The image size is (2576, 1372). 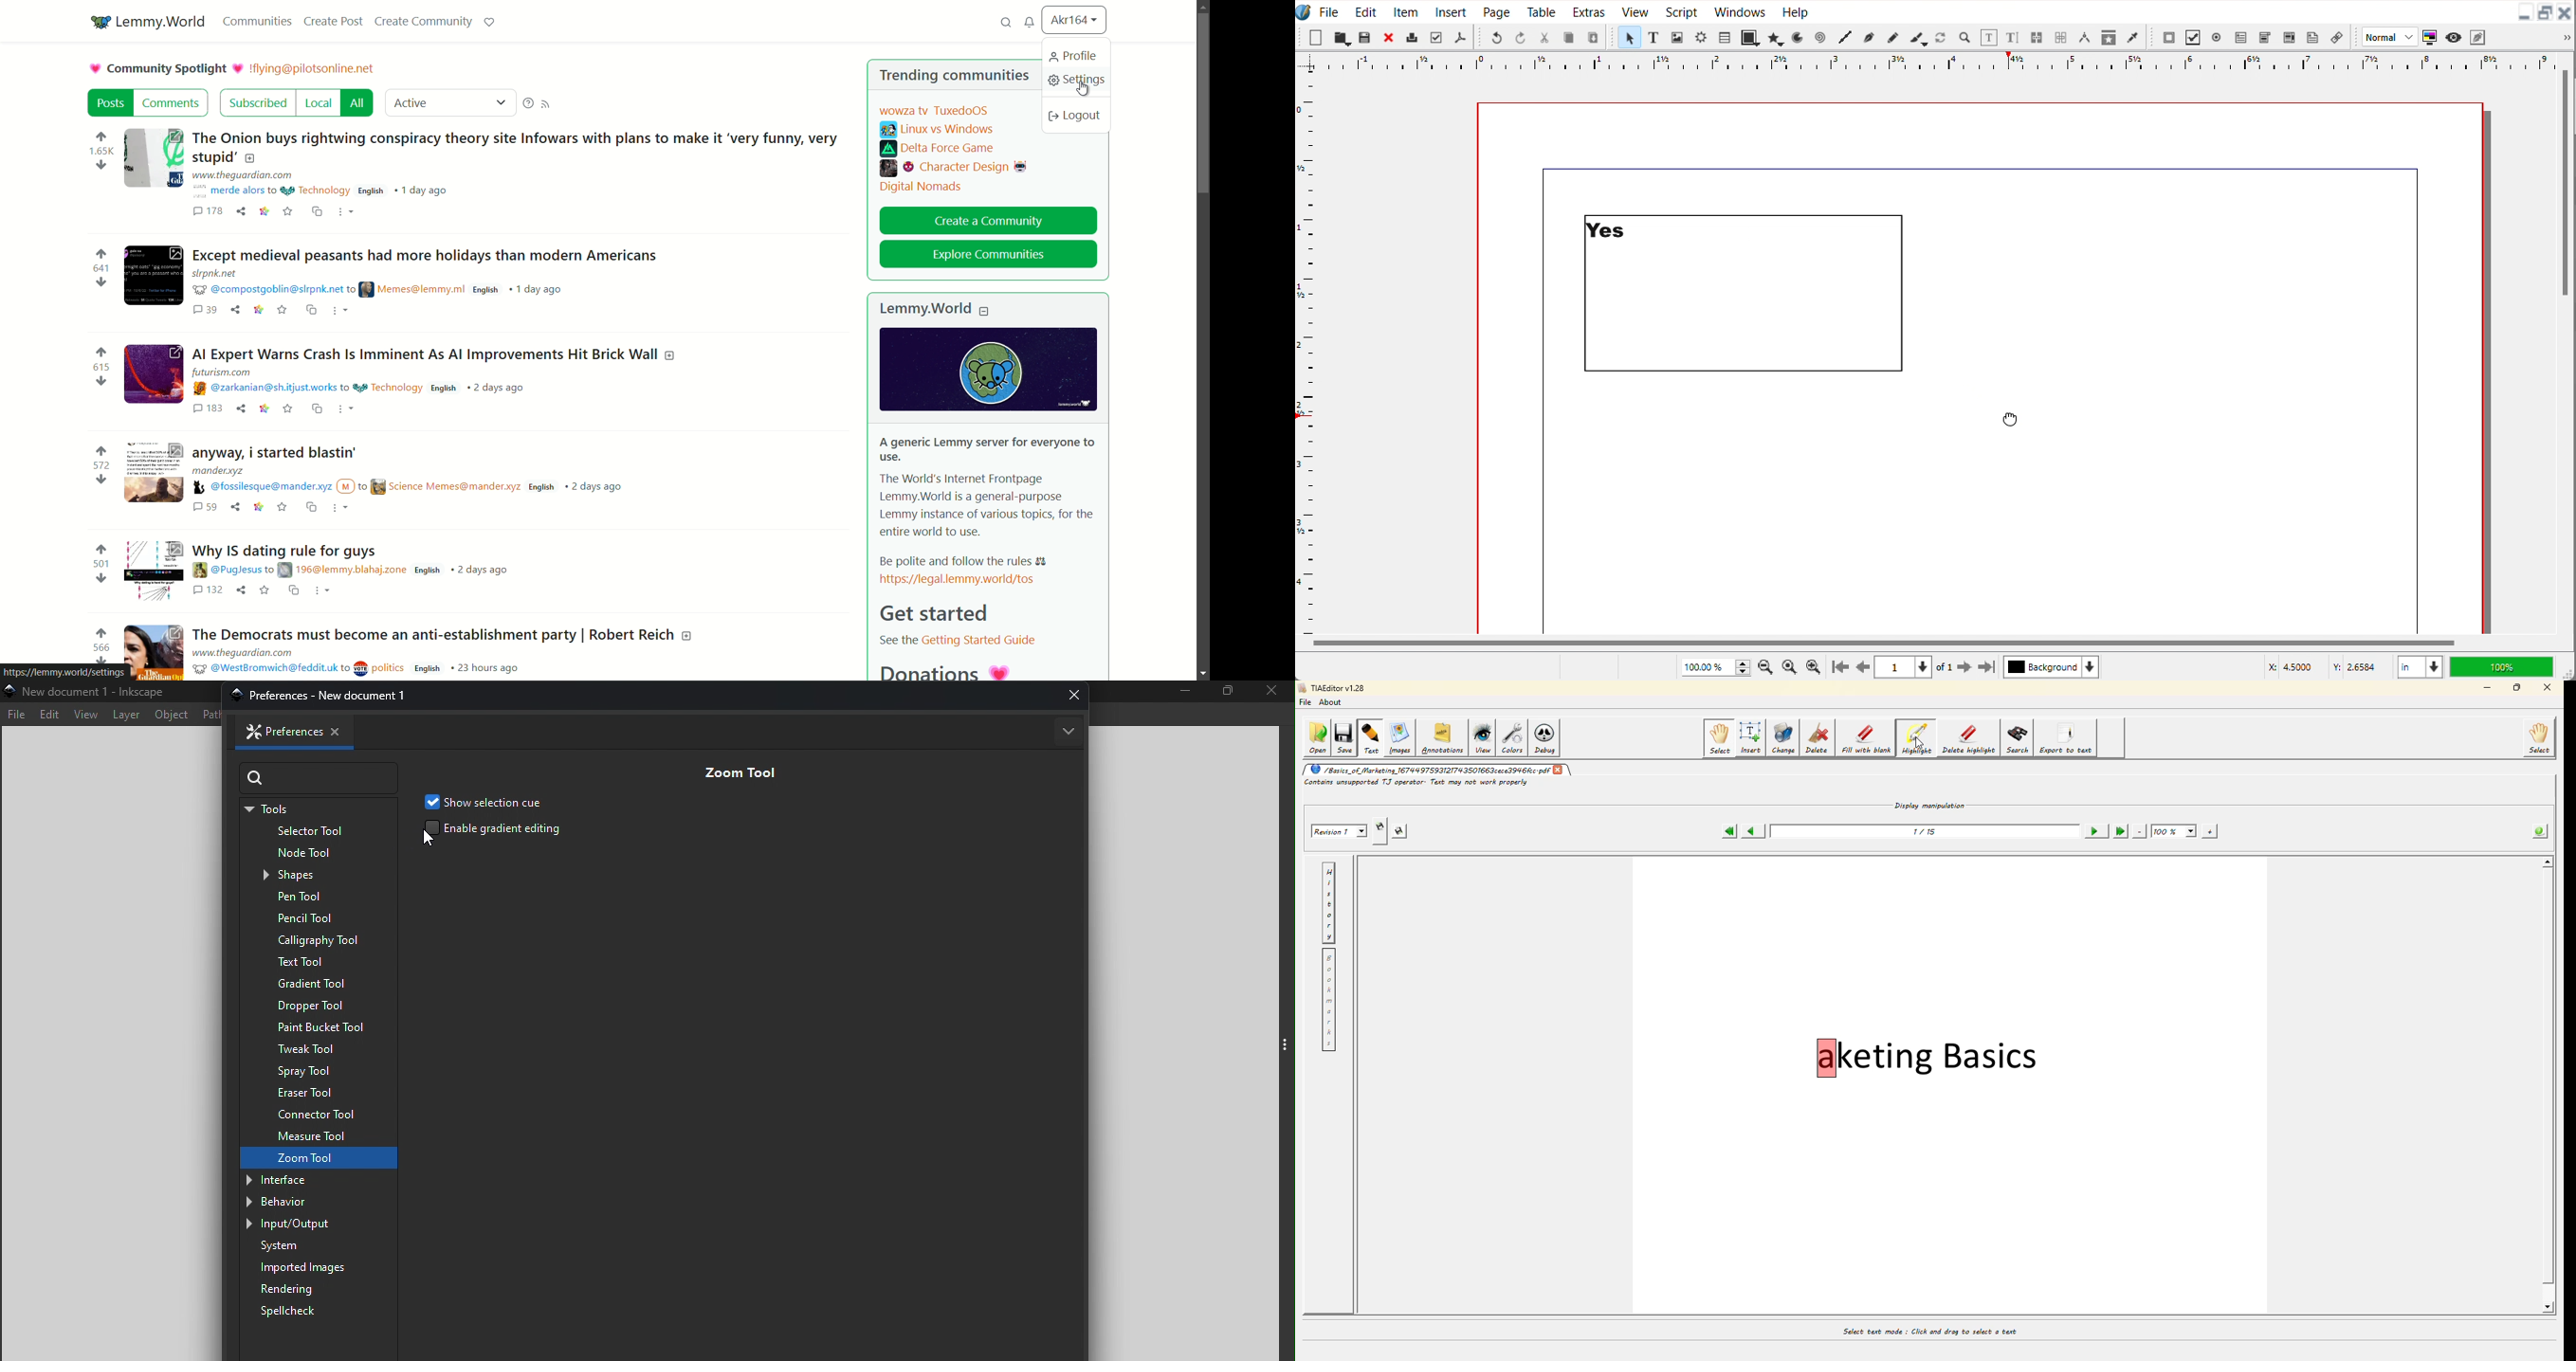 I want to click on Calligraphic line, so click(x=1918, y=38).